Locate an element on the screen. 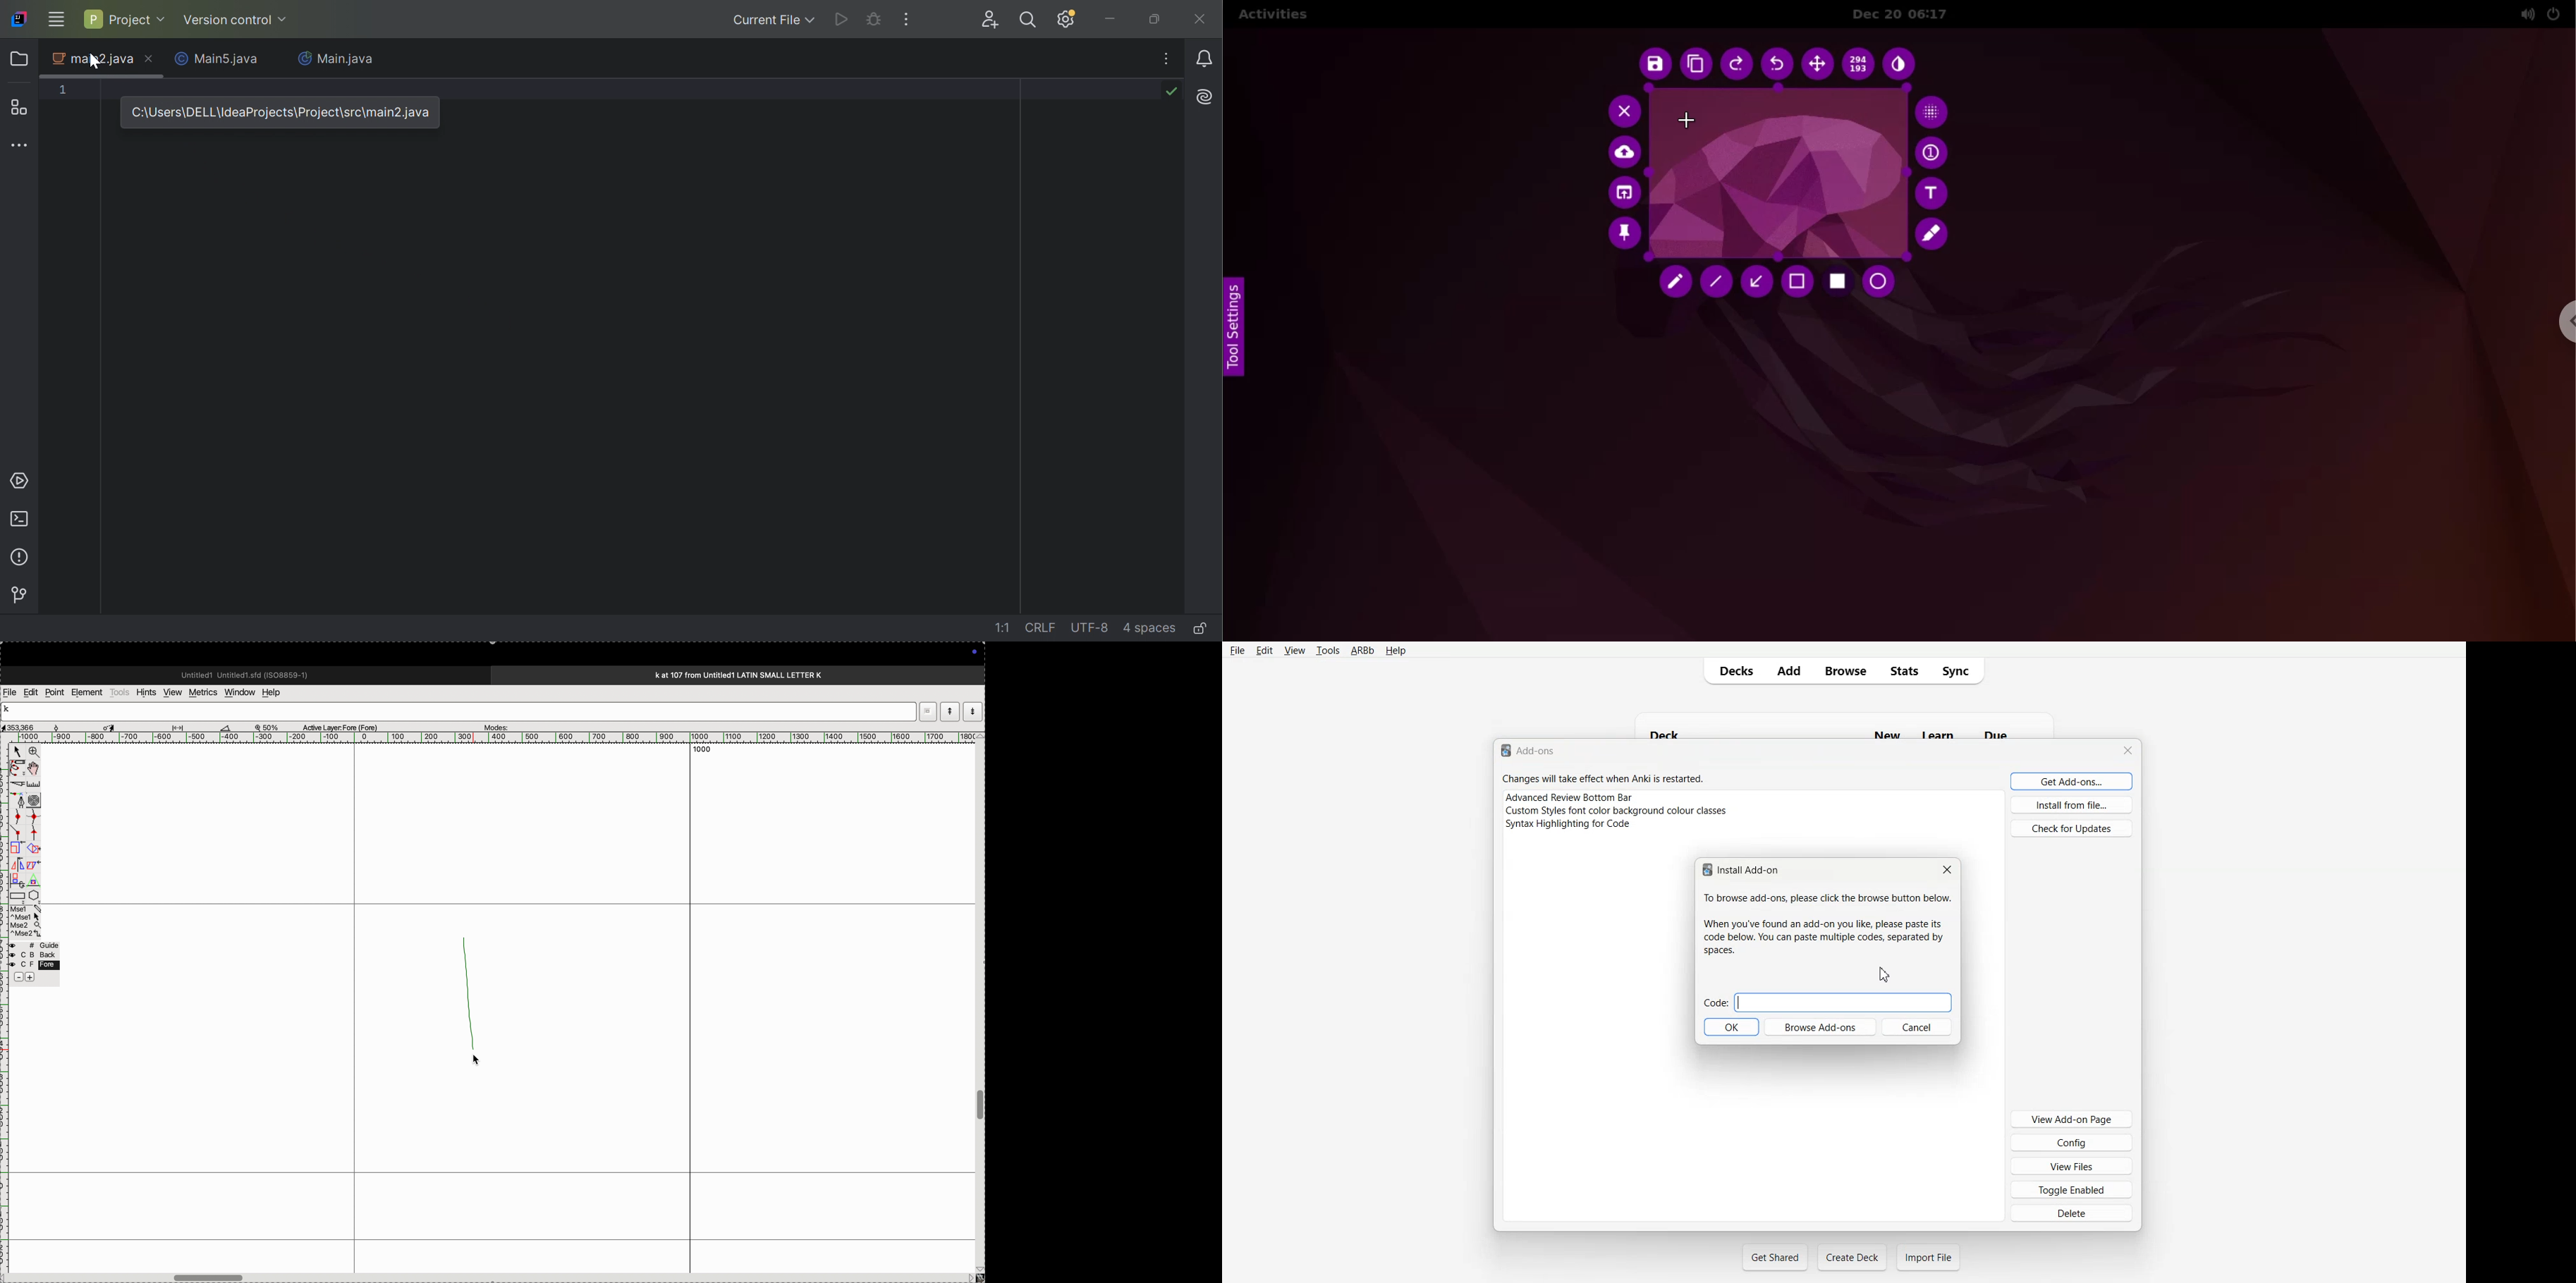 The image size is (2576, 1288). Text 1 is located at coordinates (1532, 751).